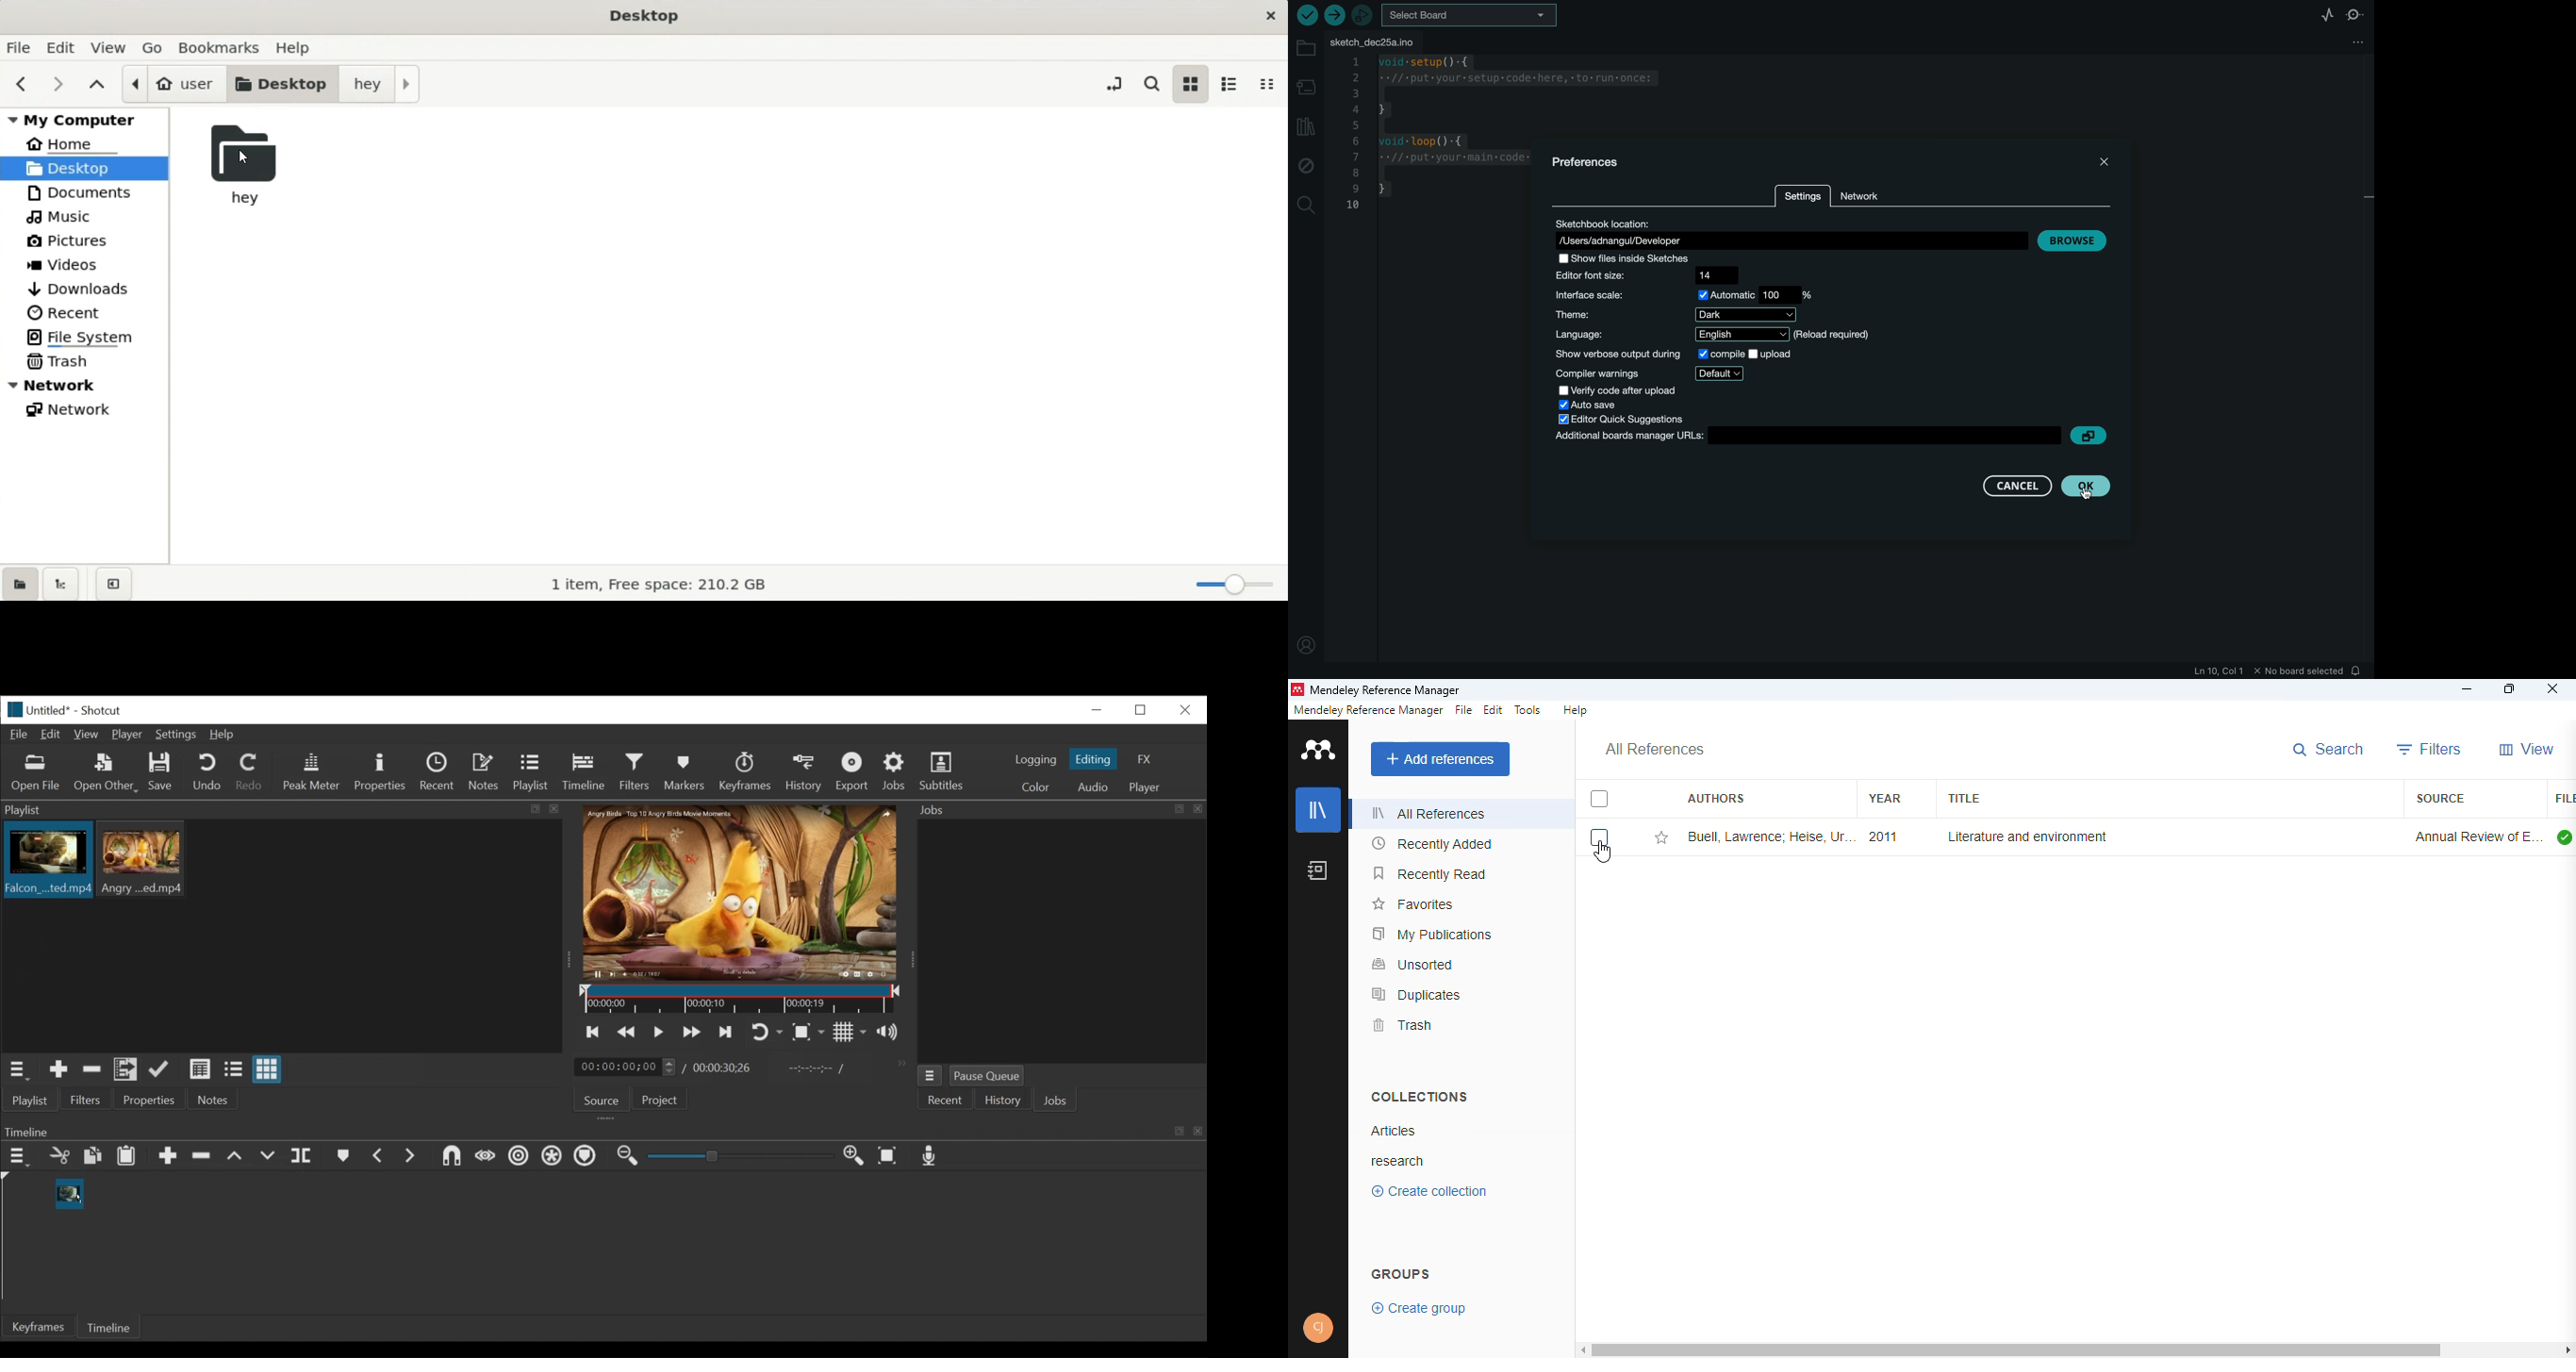  I want to click on Subtitles, so click(942, 771).